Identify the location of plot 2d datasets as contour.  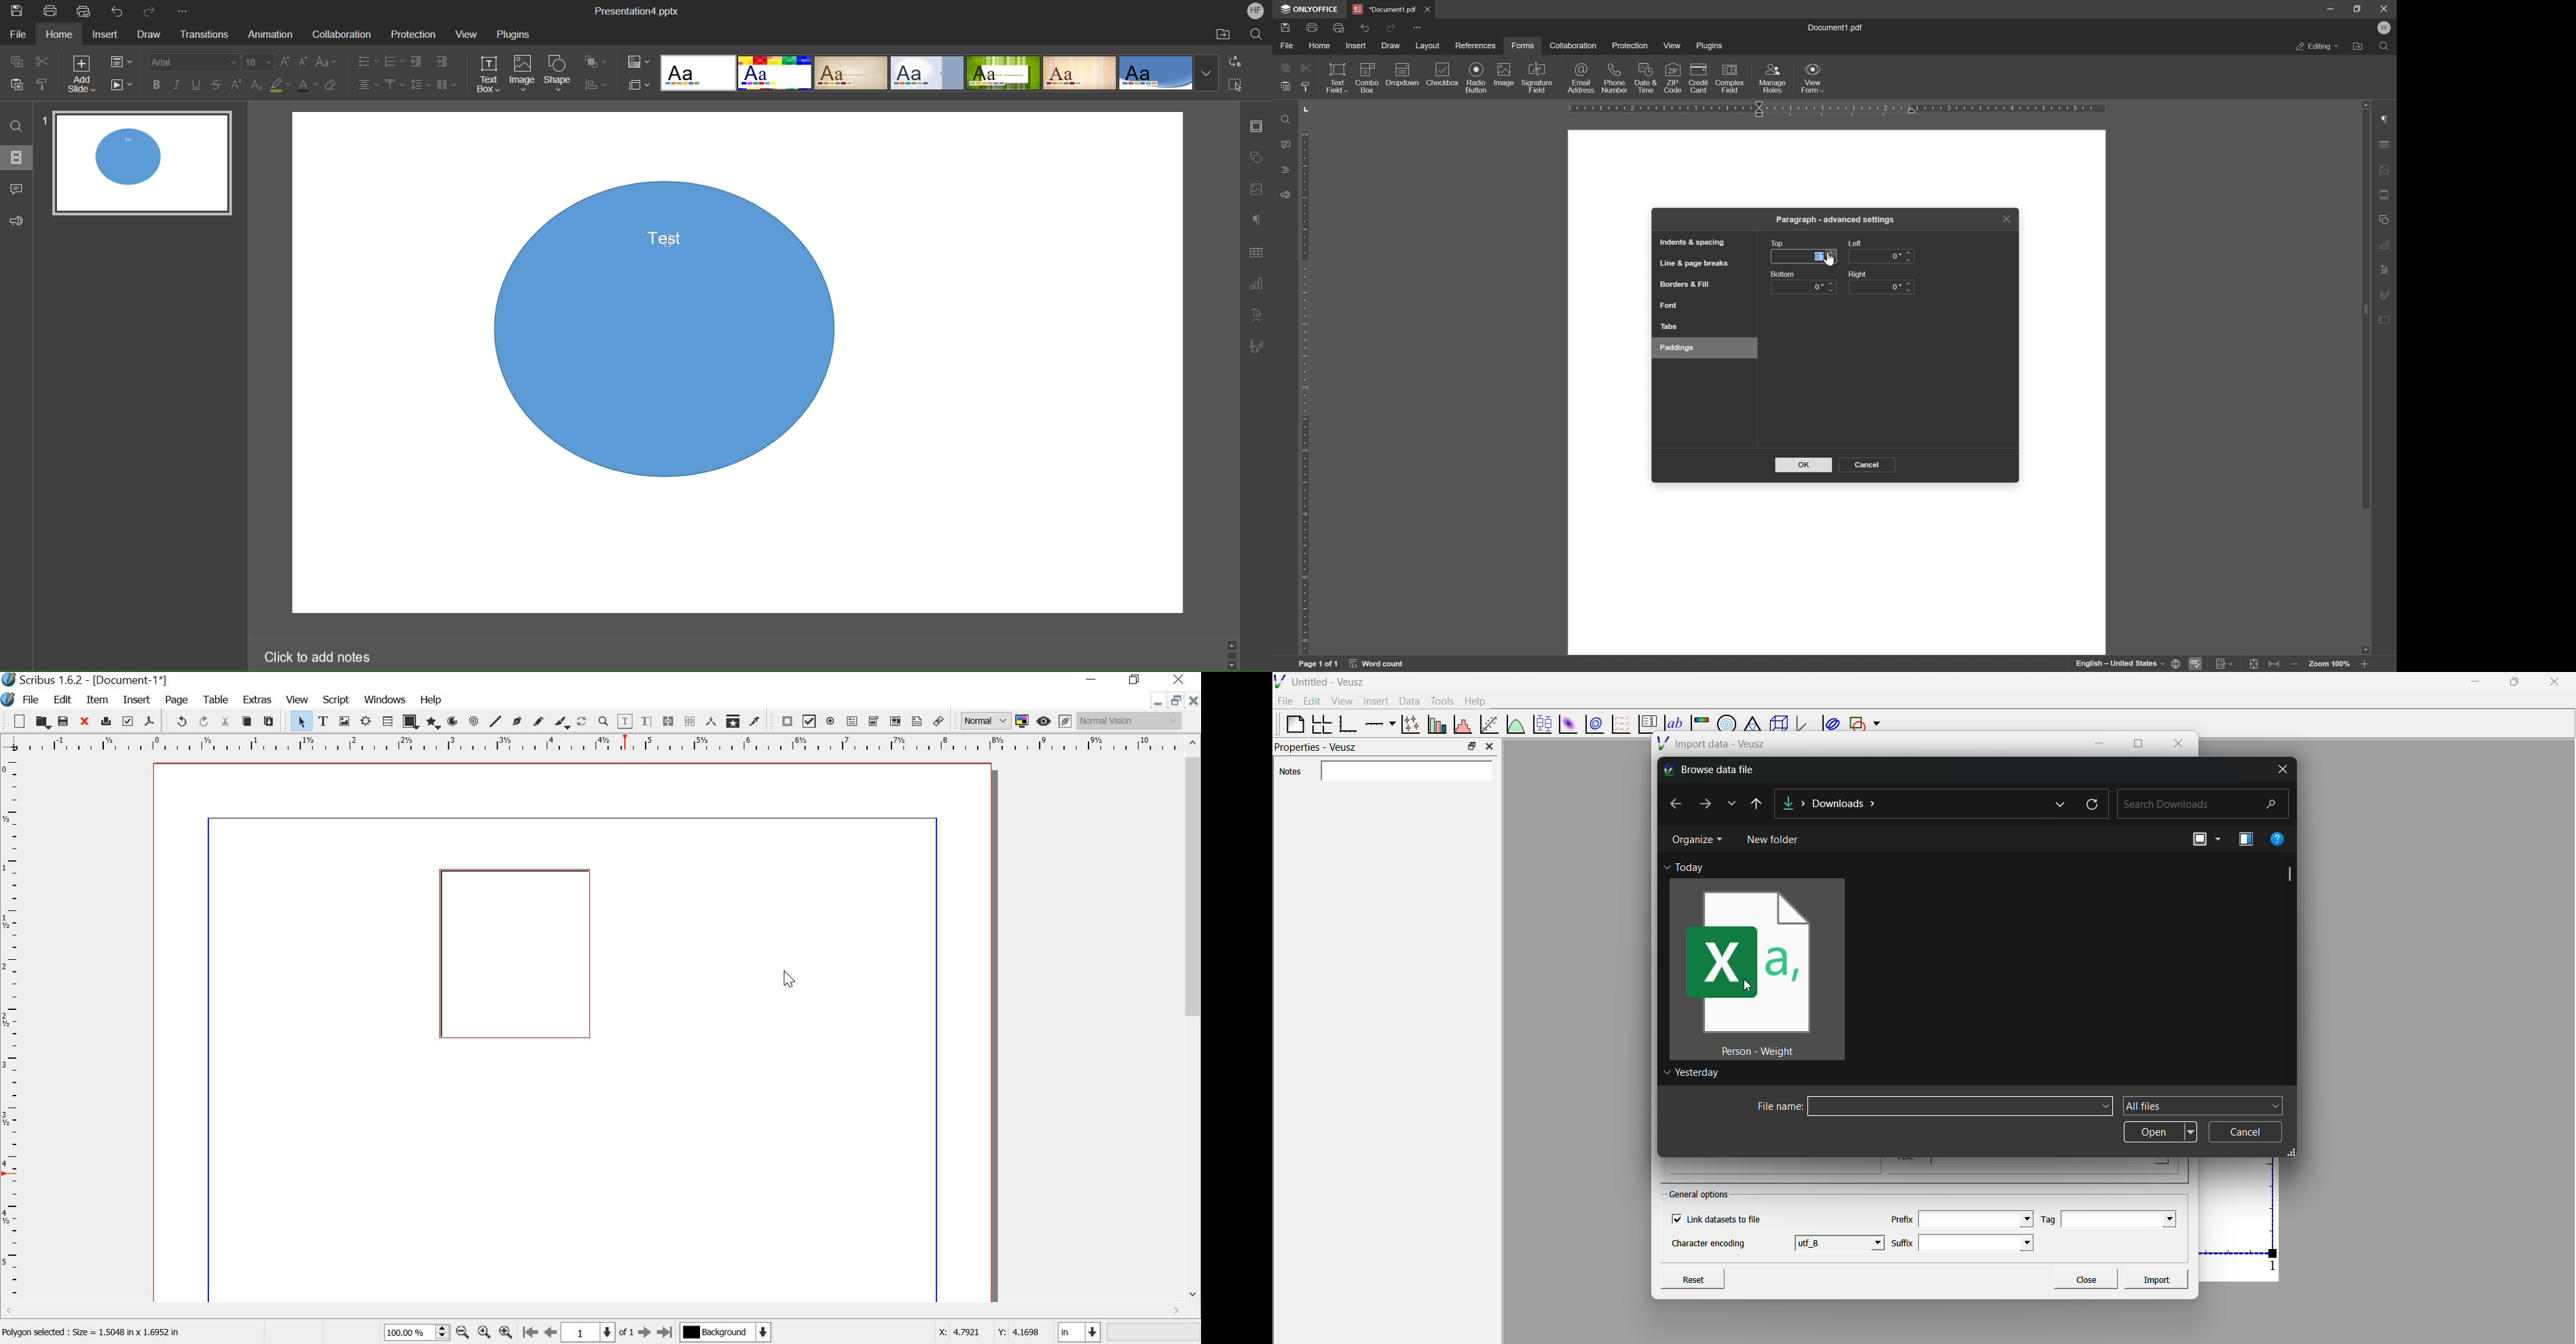
(1595, 725).